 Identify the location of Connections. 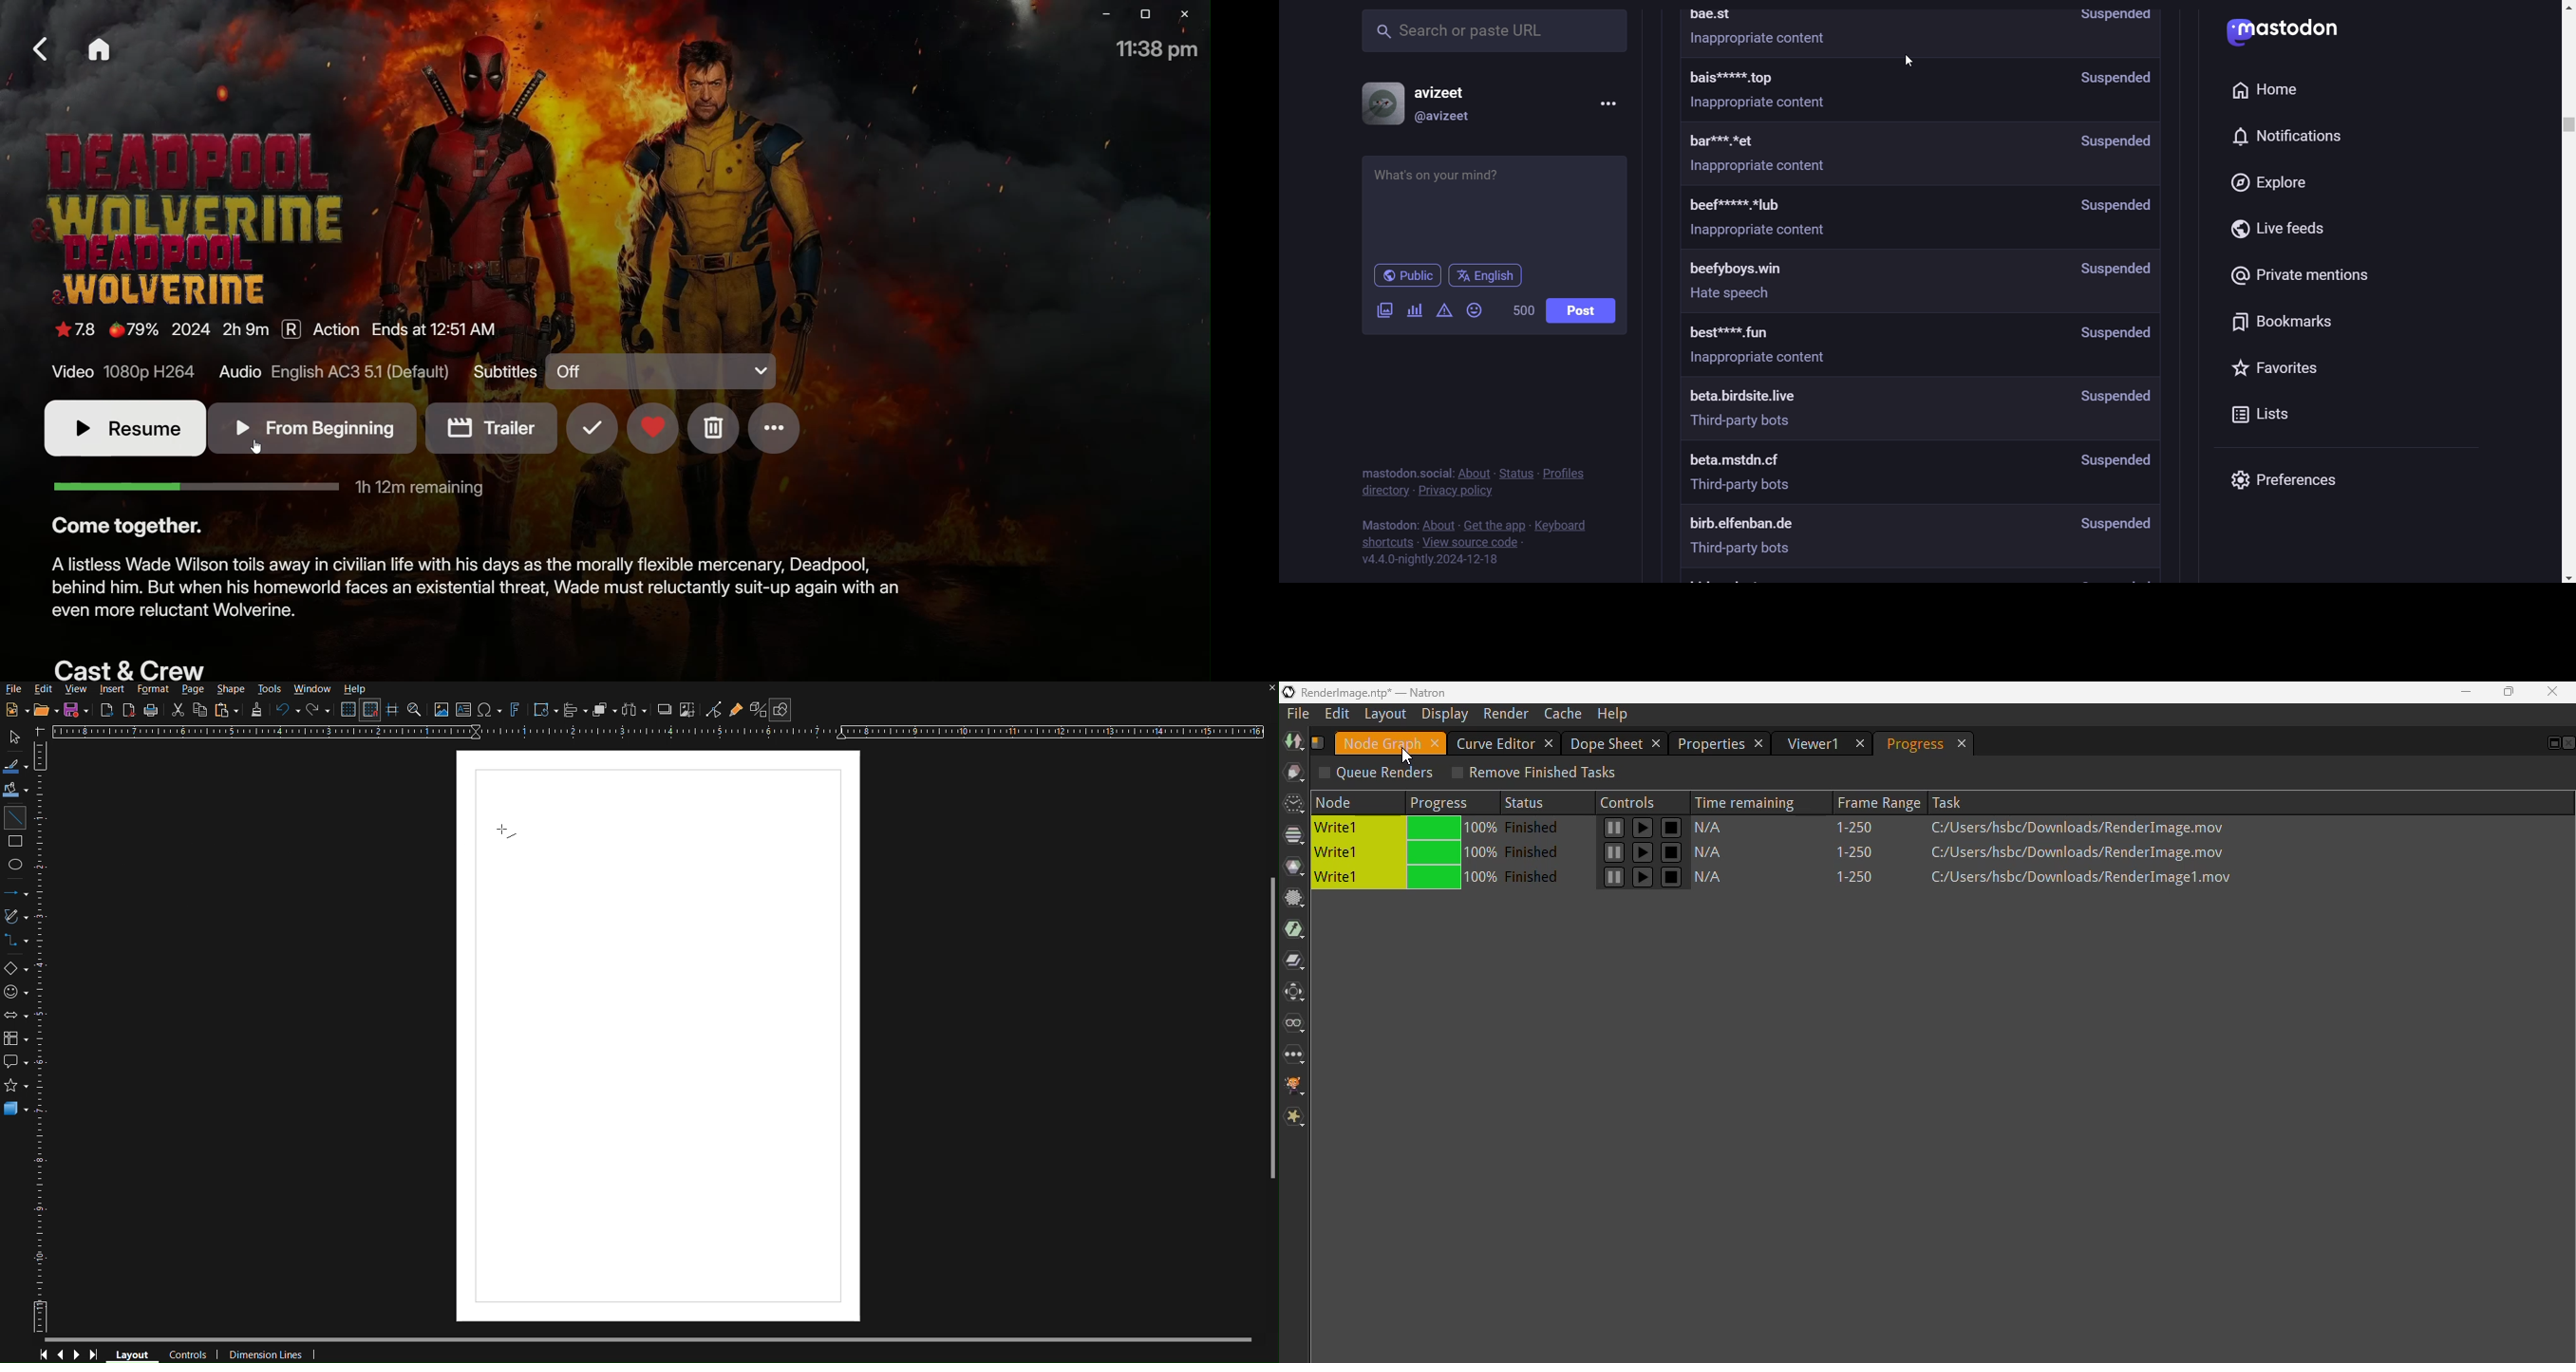
(17, 940).